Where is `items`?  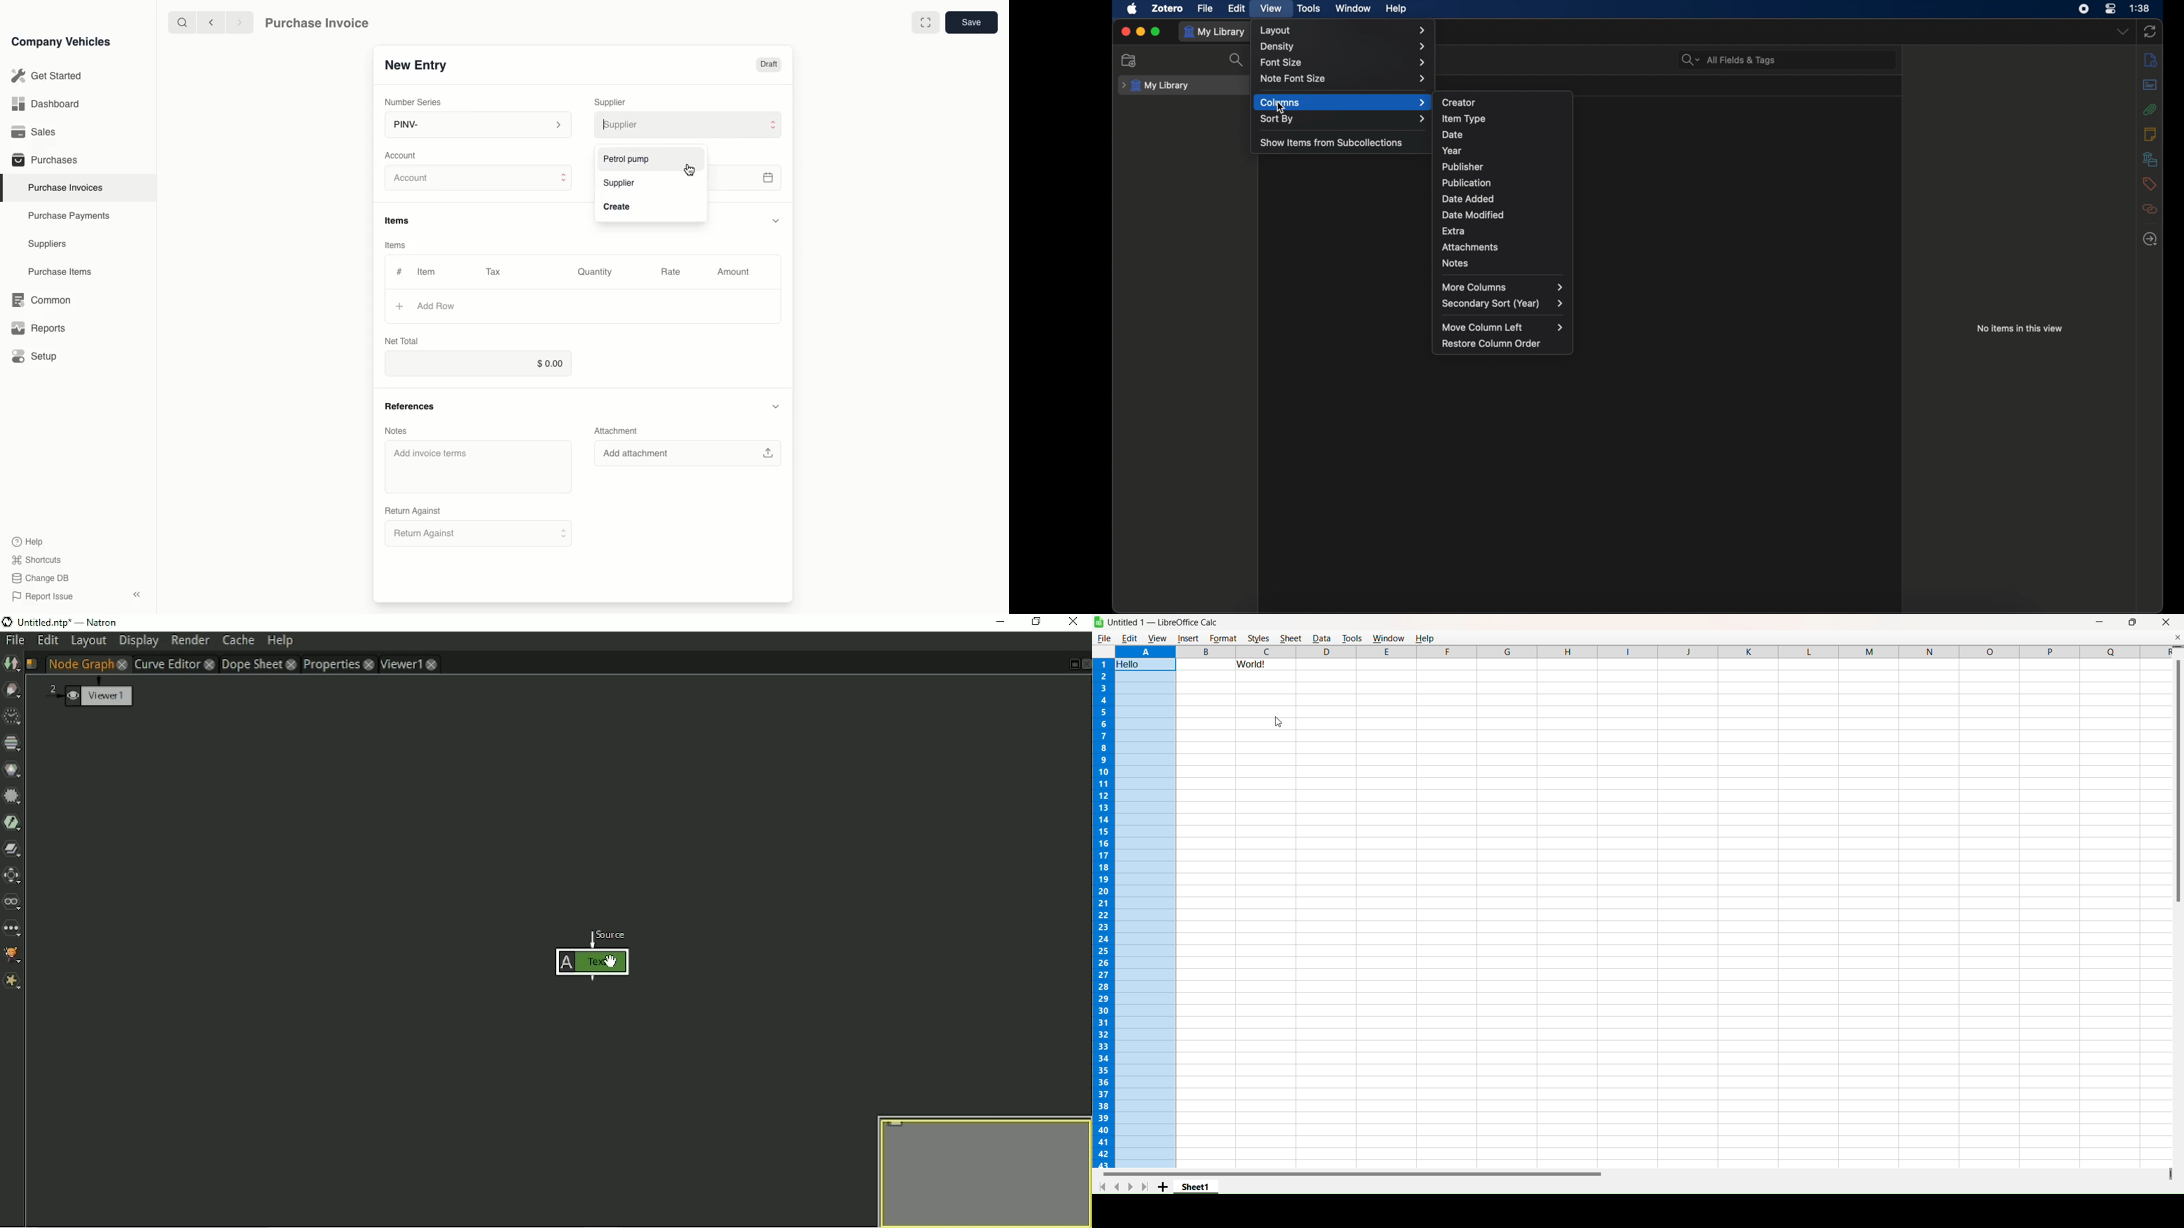 items is located at coordinates (398, 245).